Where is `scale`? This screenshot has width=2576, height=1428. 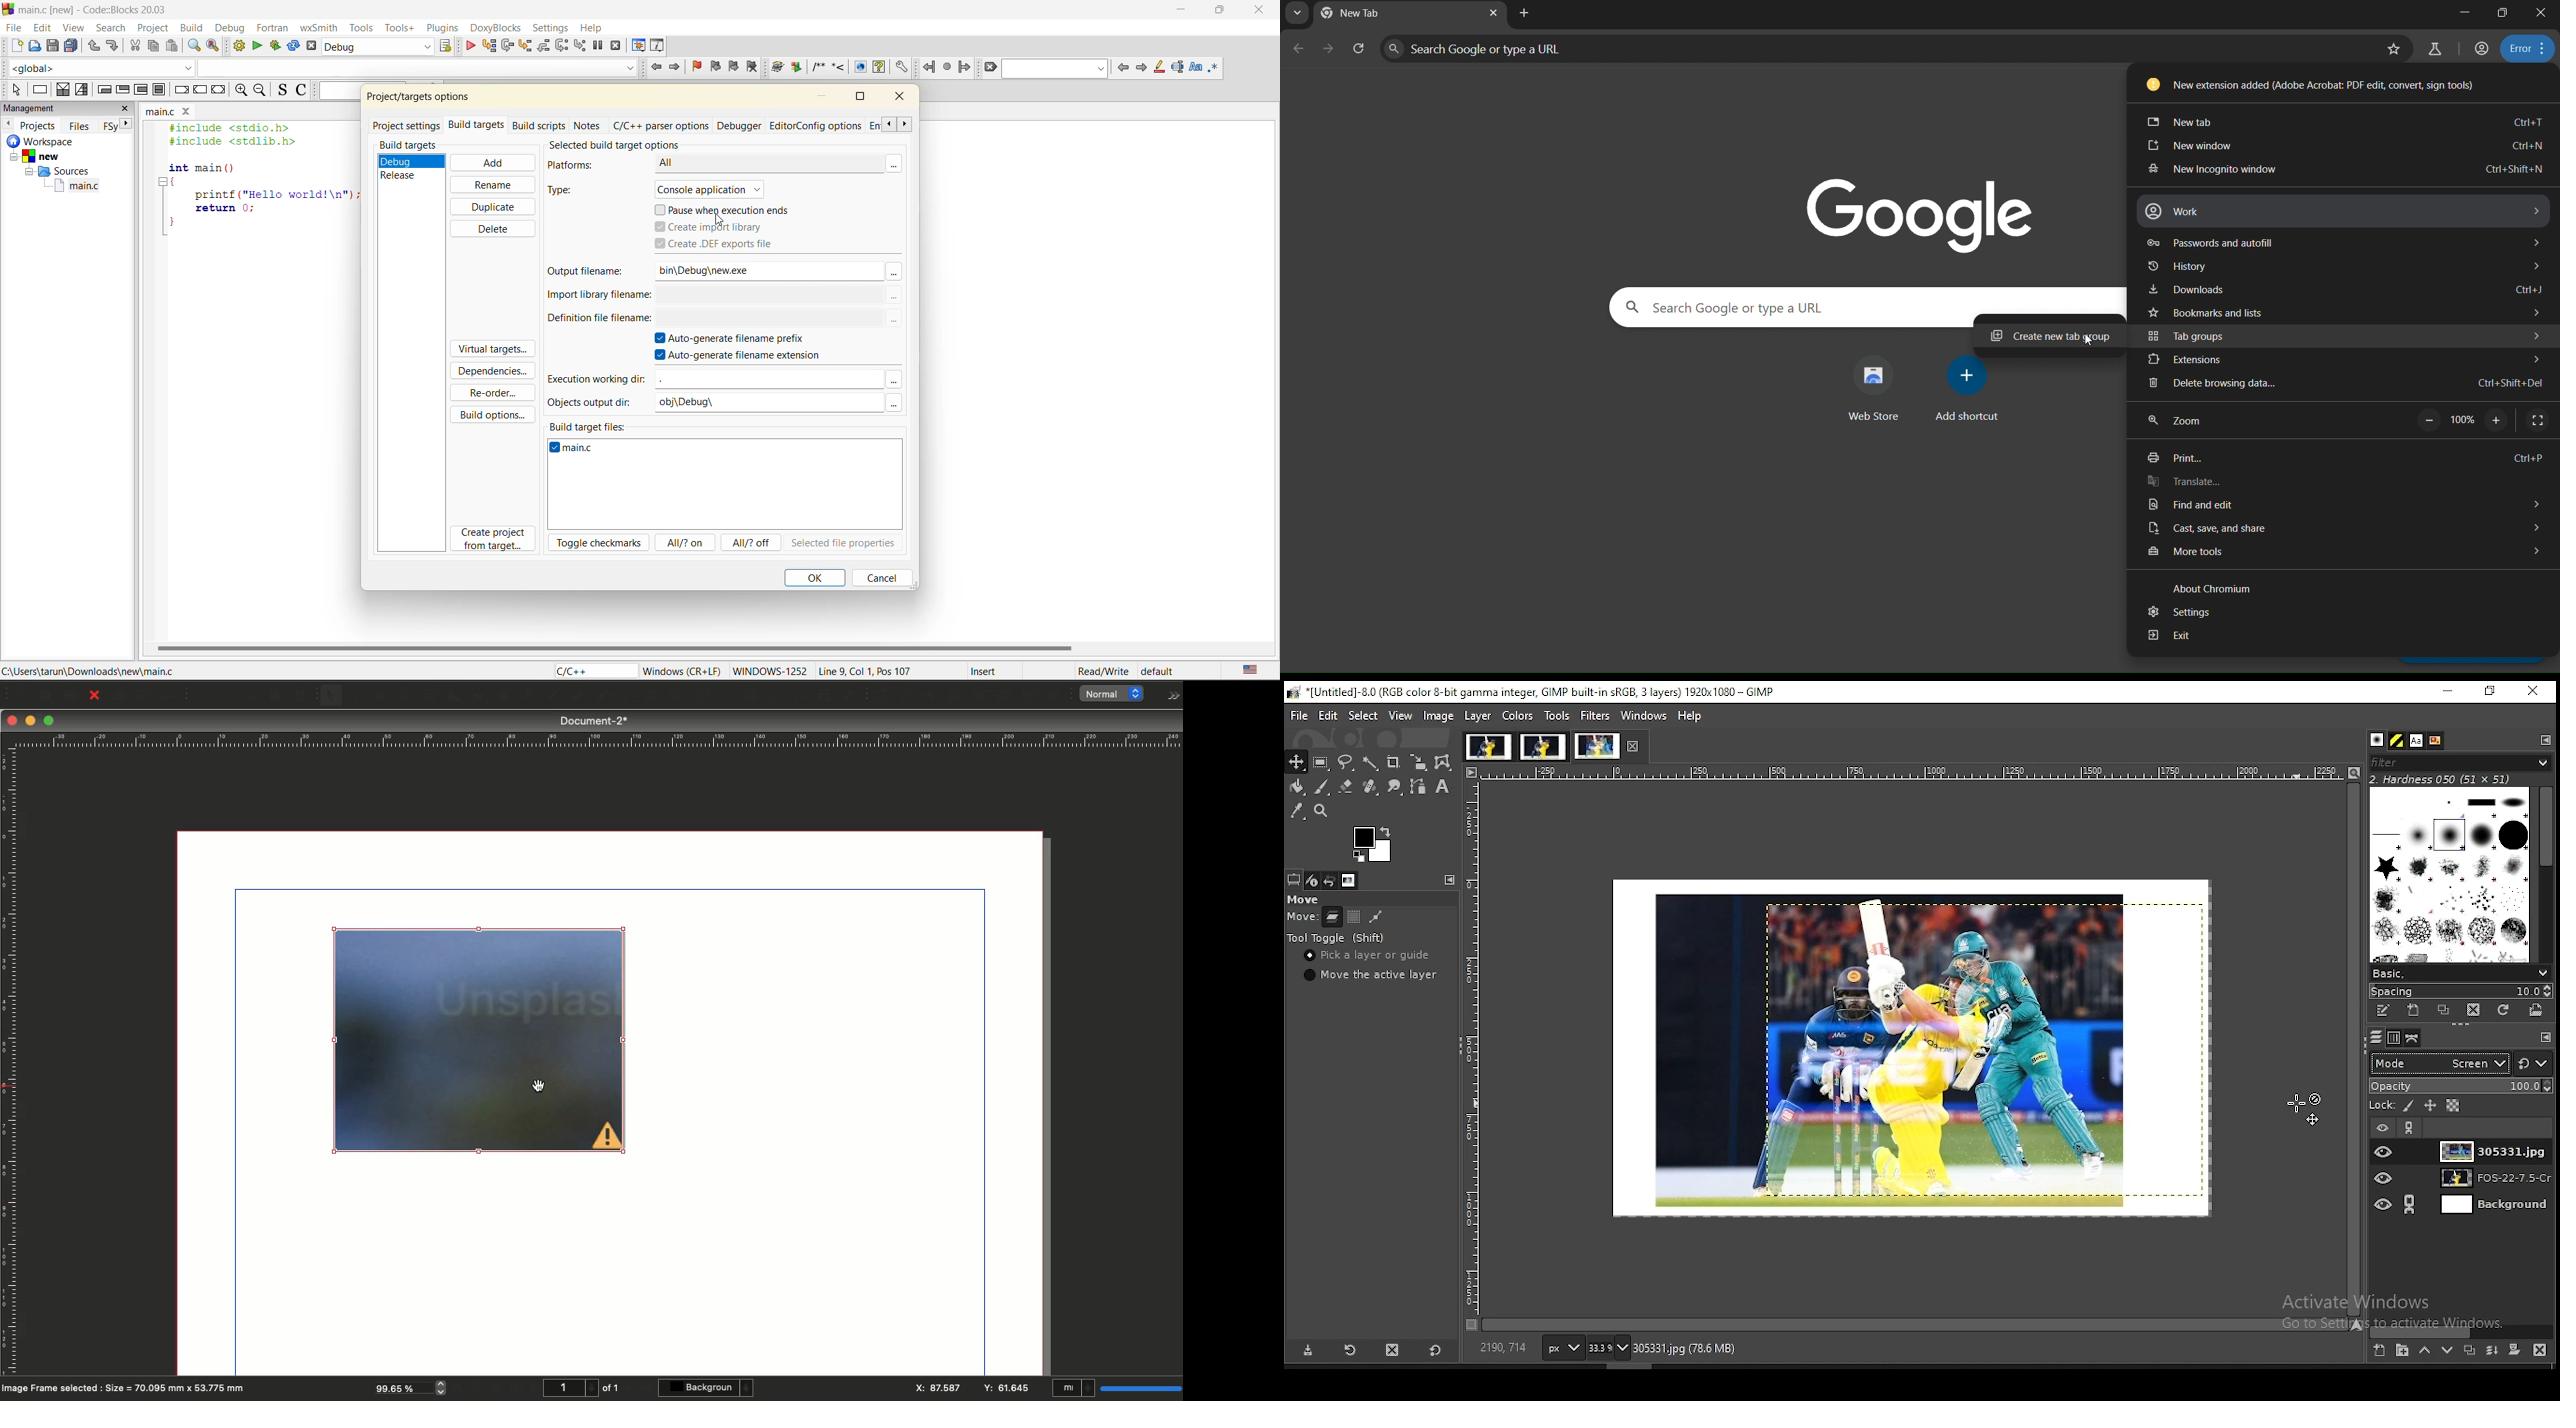
scale is located at coordinates (1473, 1043).